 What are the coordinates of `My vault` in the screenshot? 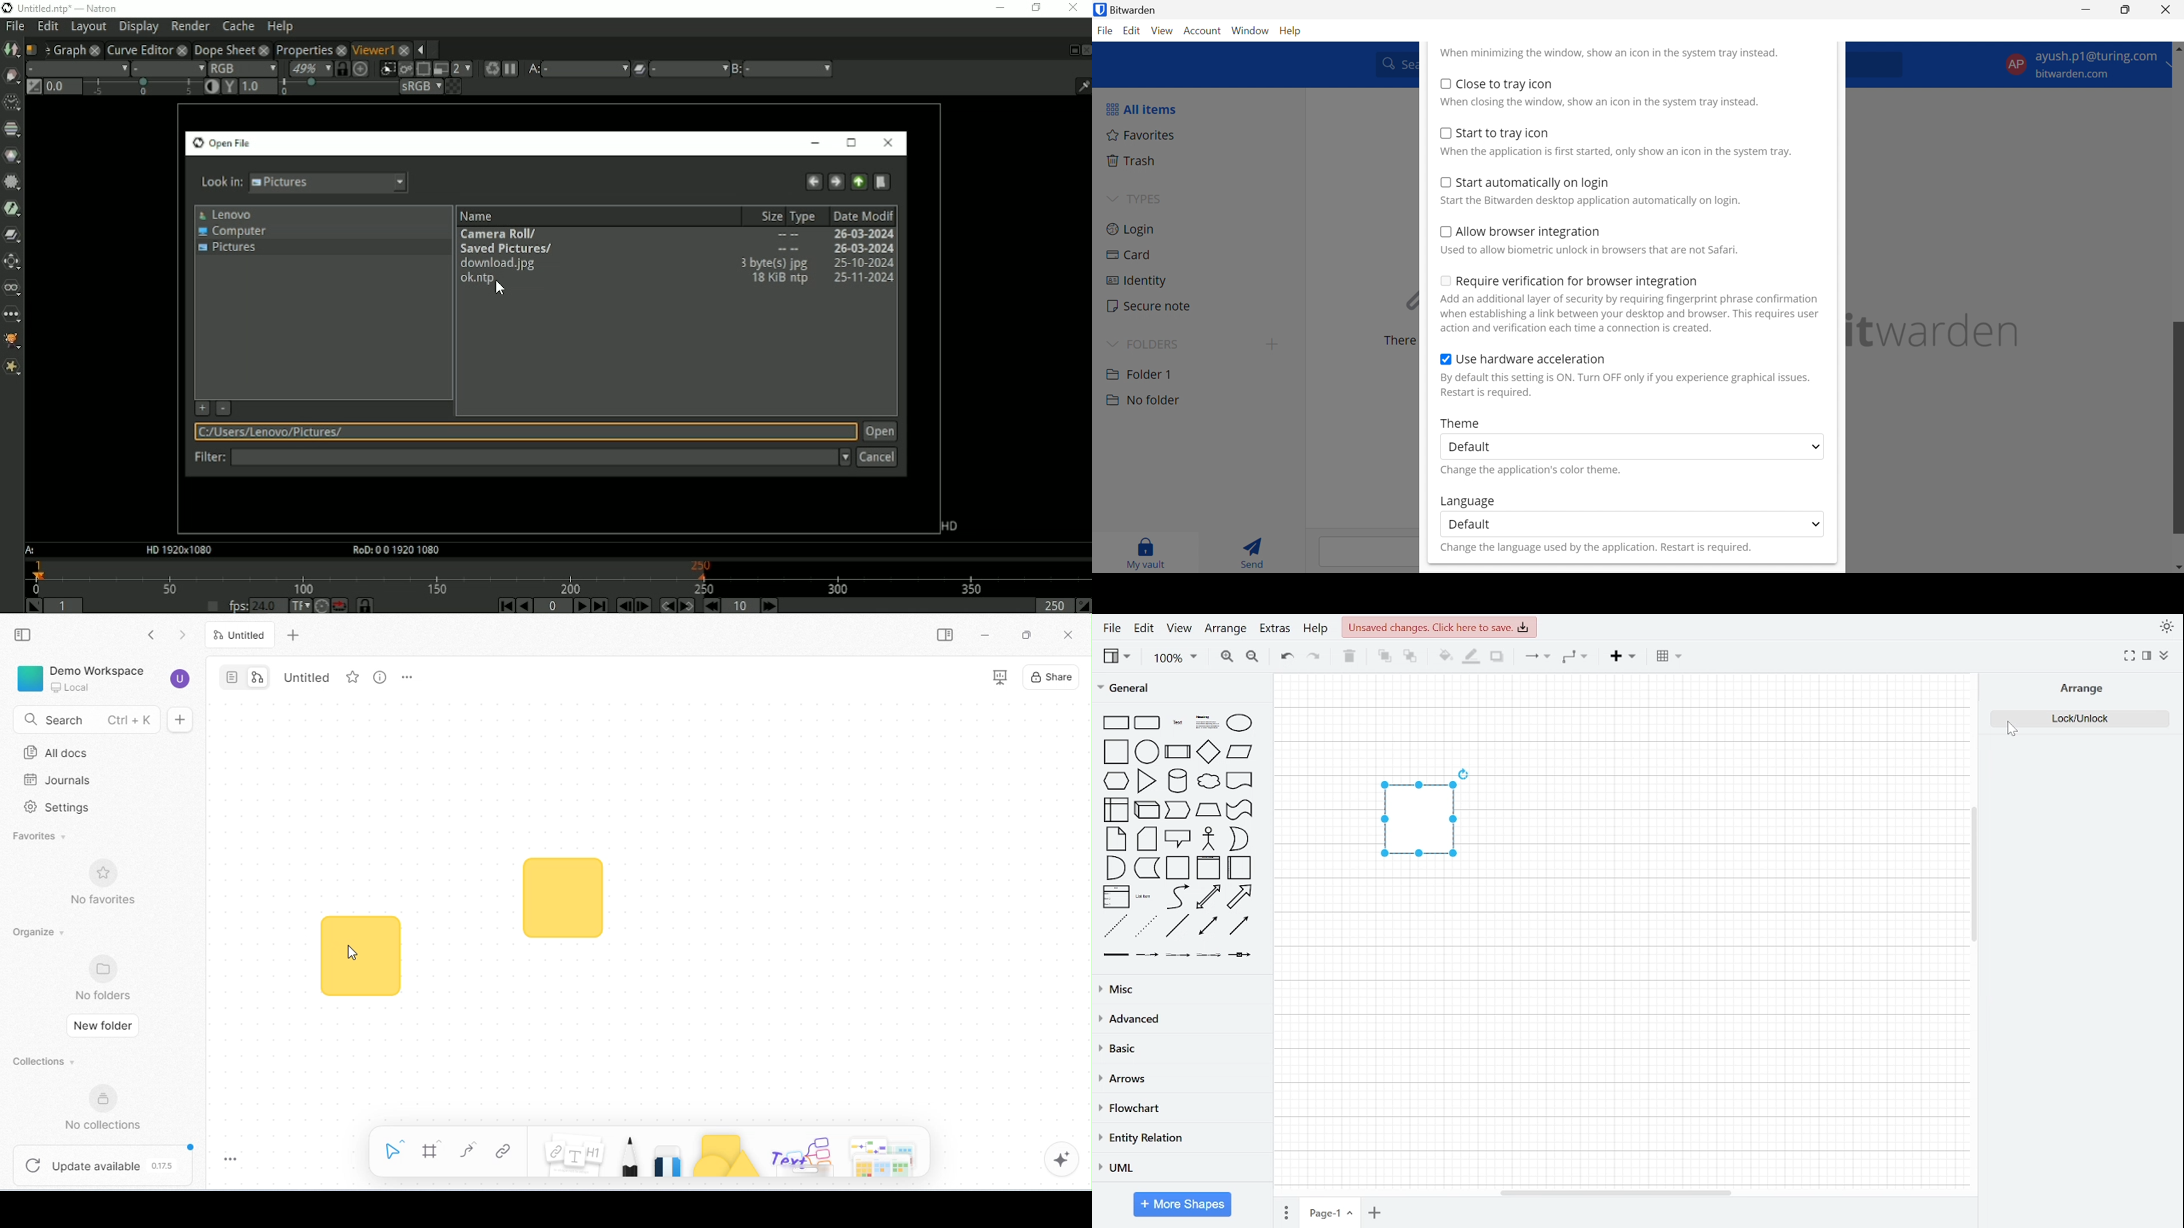 It's located at (1146, 551).